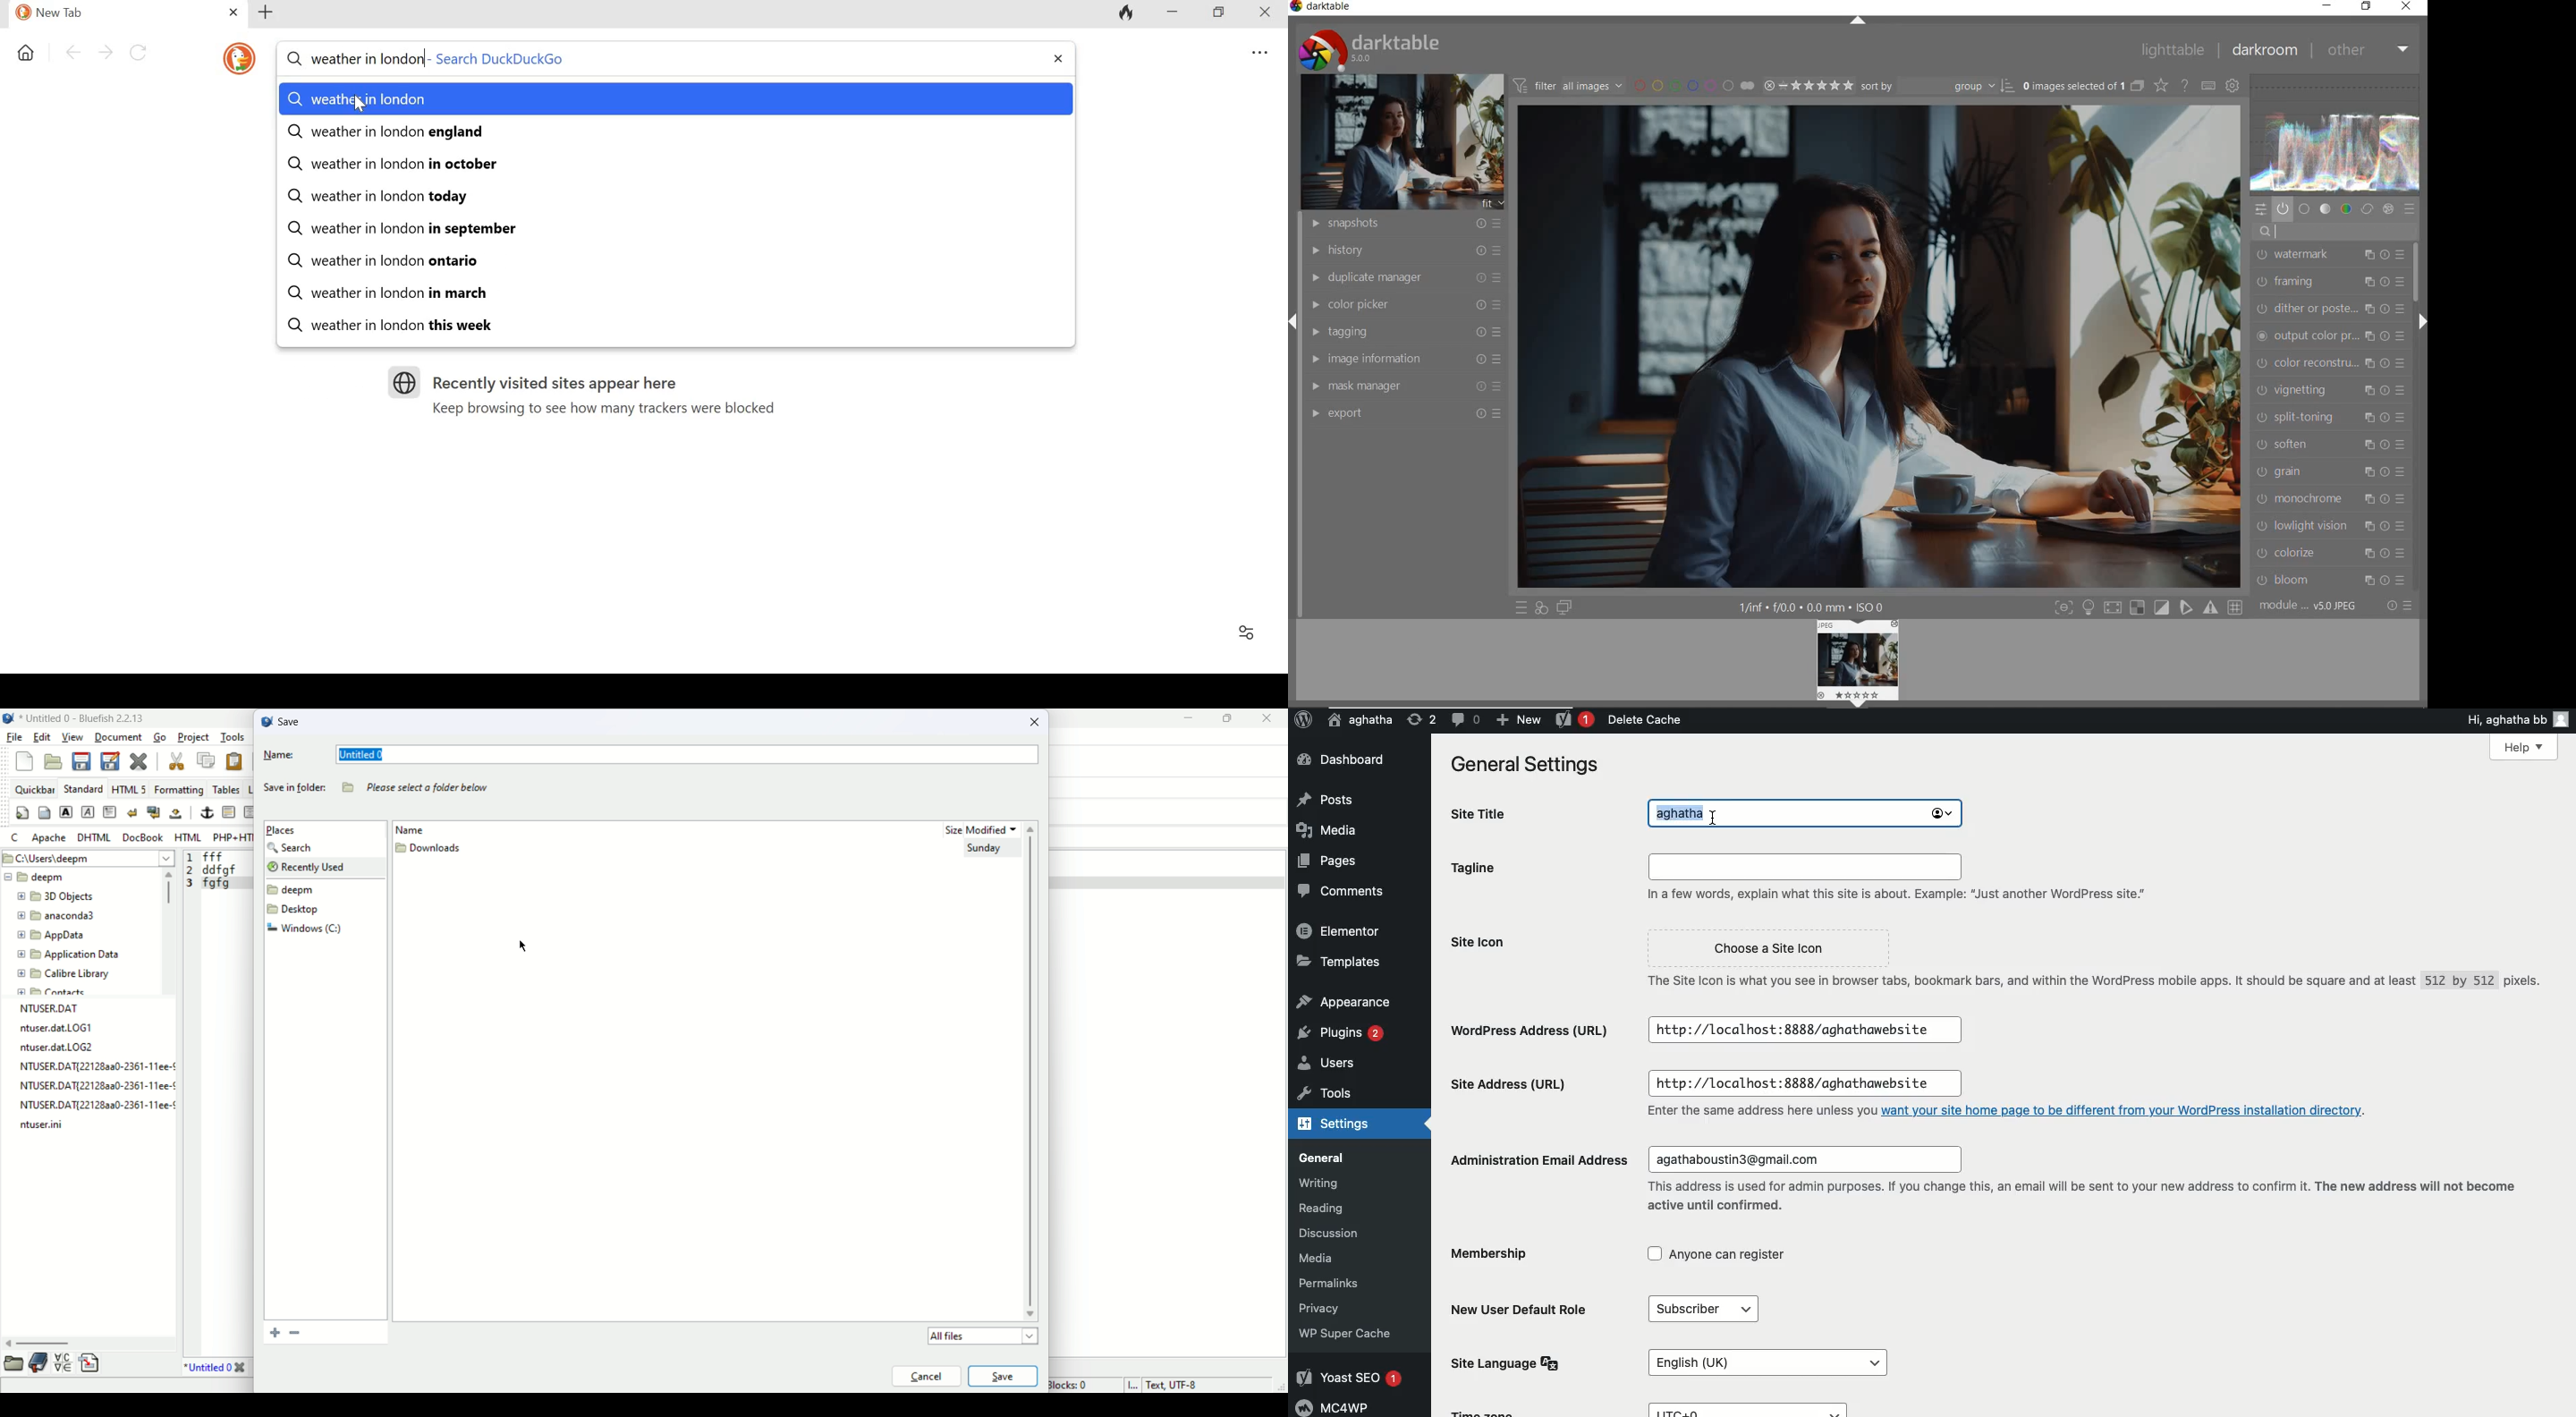  I want to click on Input field, so click(1801, 865).